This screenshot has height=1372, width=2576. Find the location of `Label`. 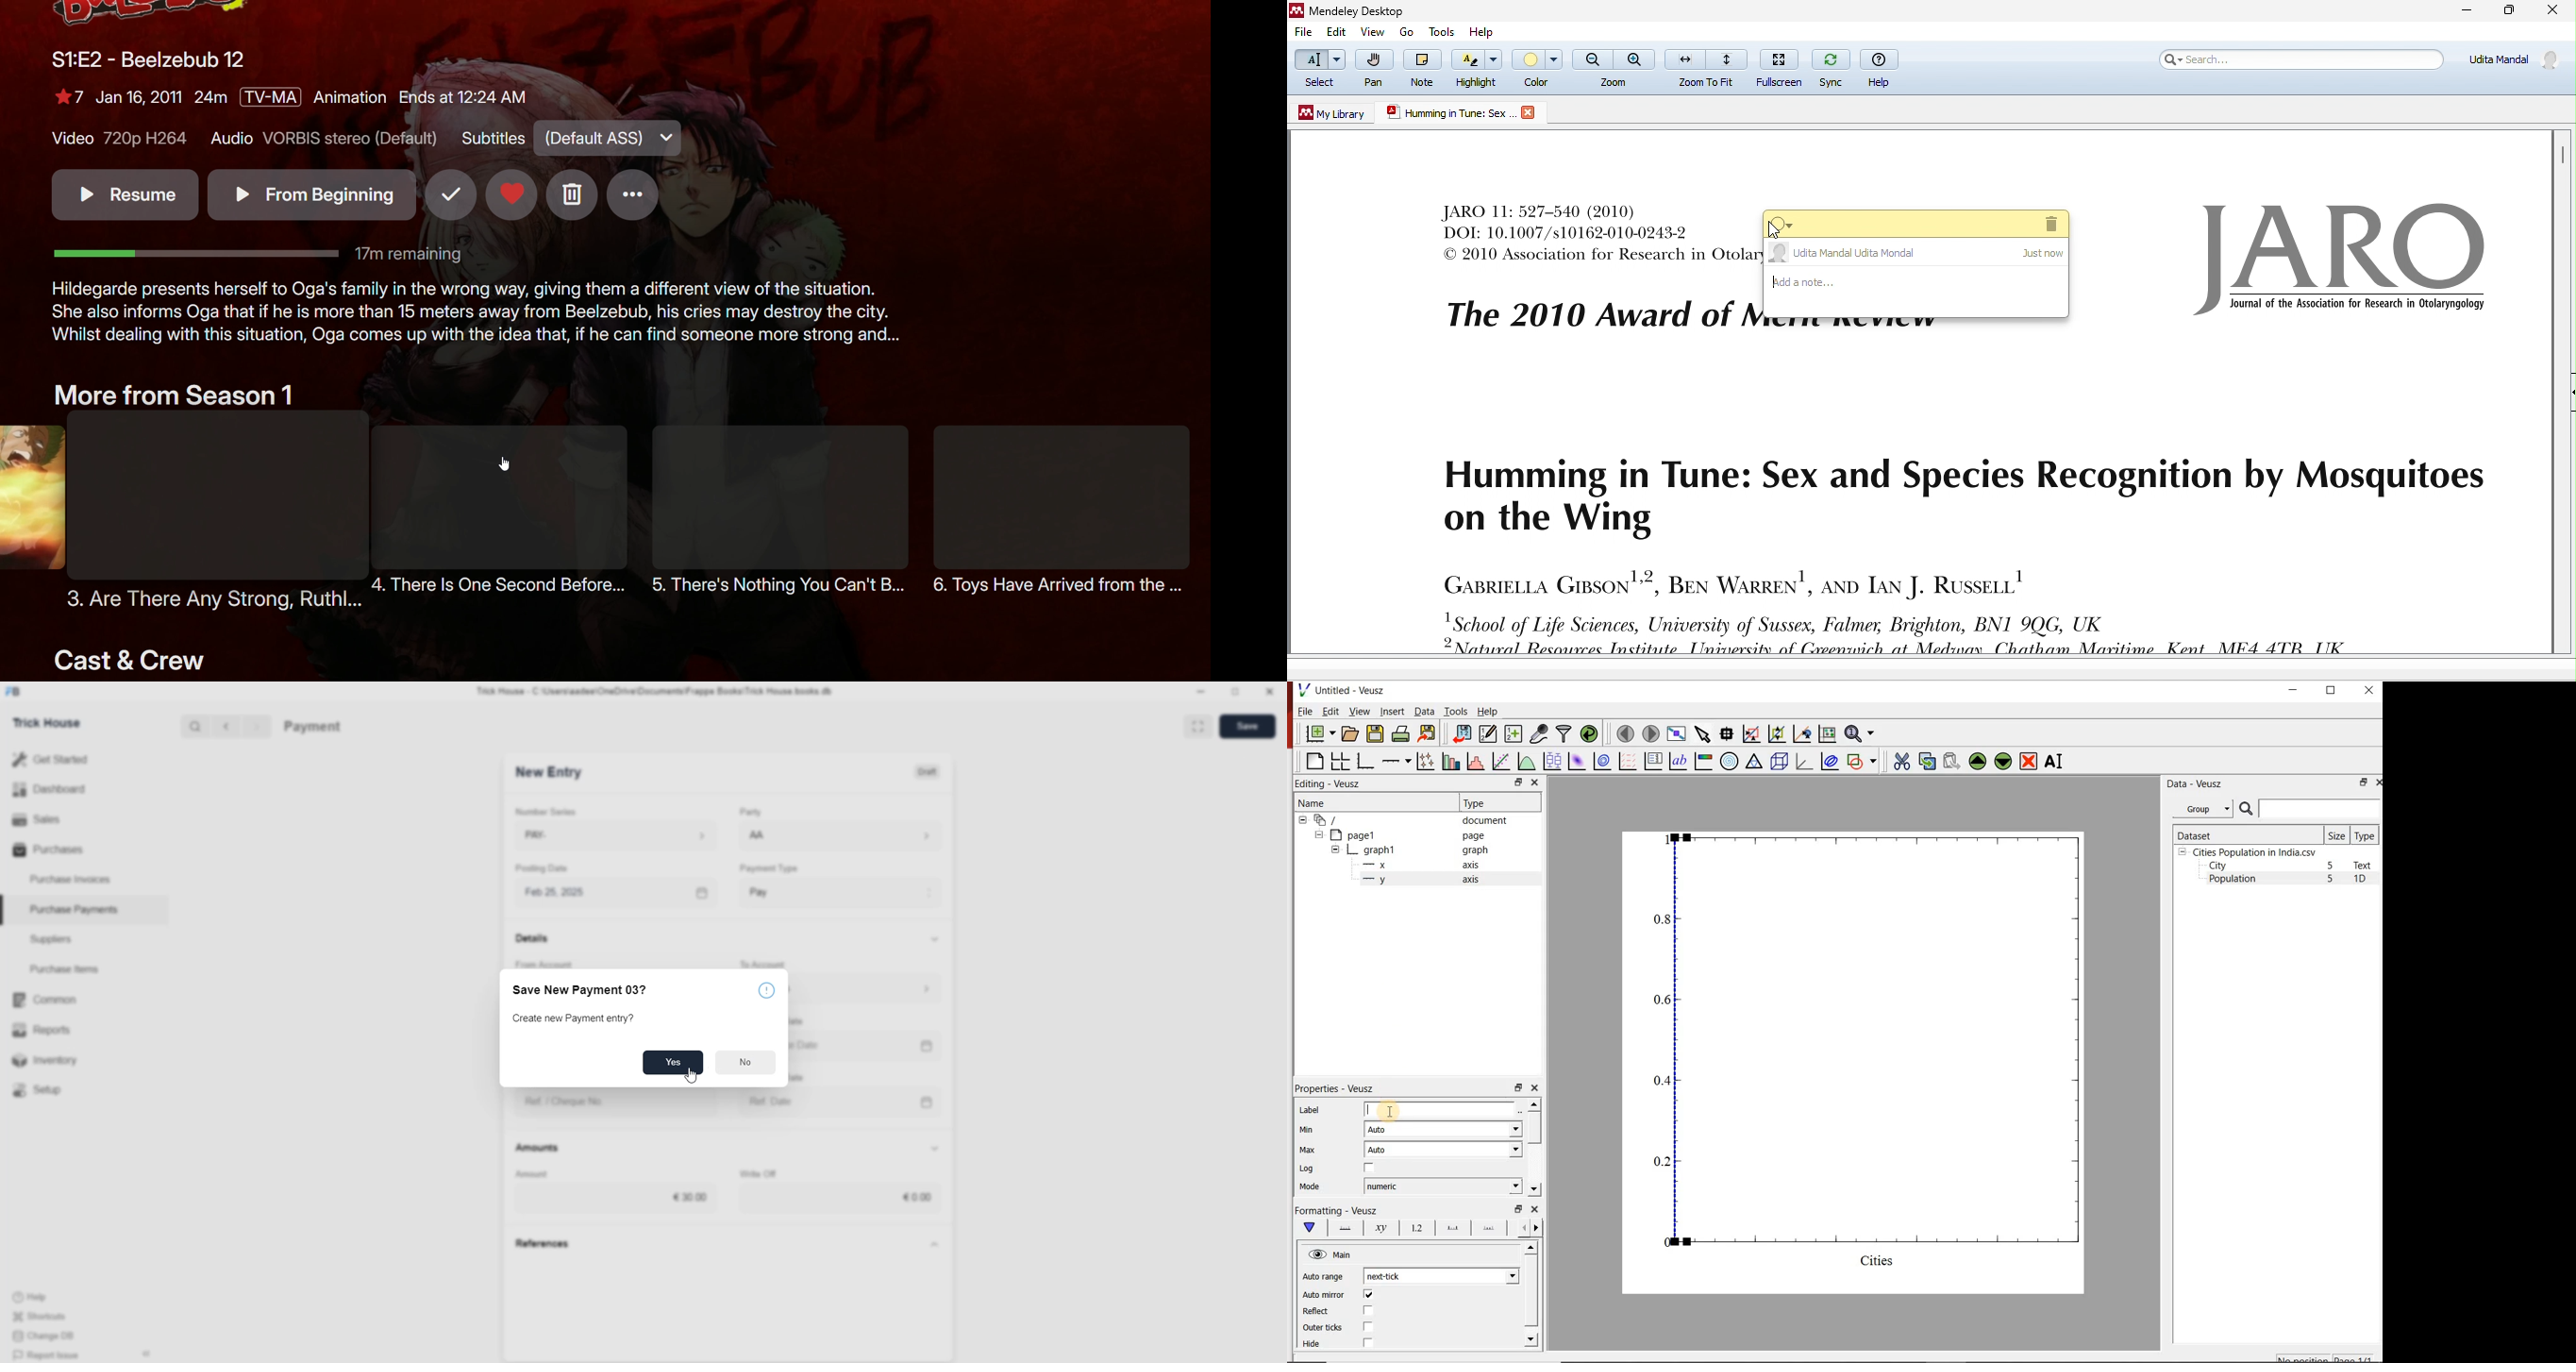

Label is located at coordinates (1308, 1110).